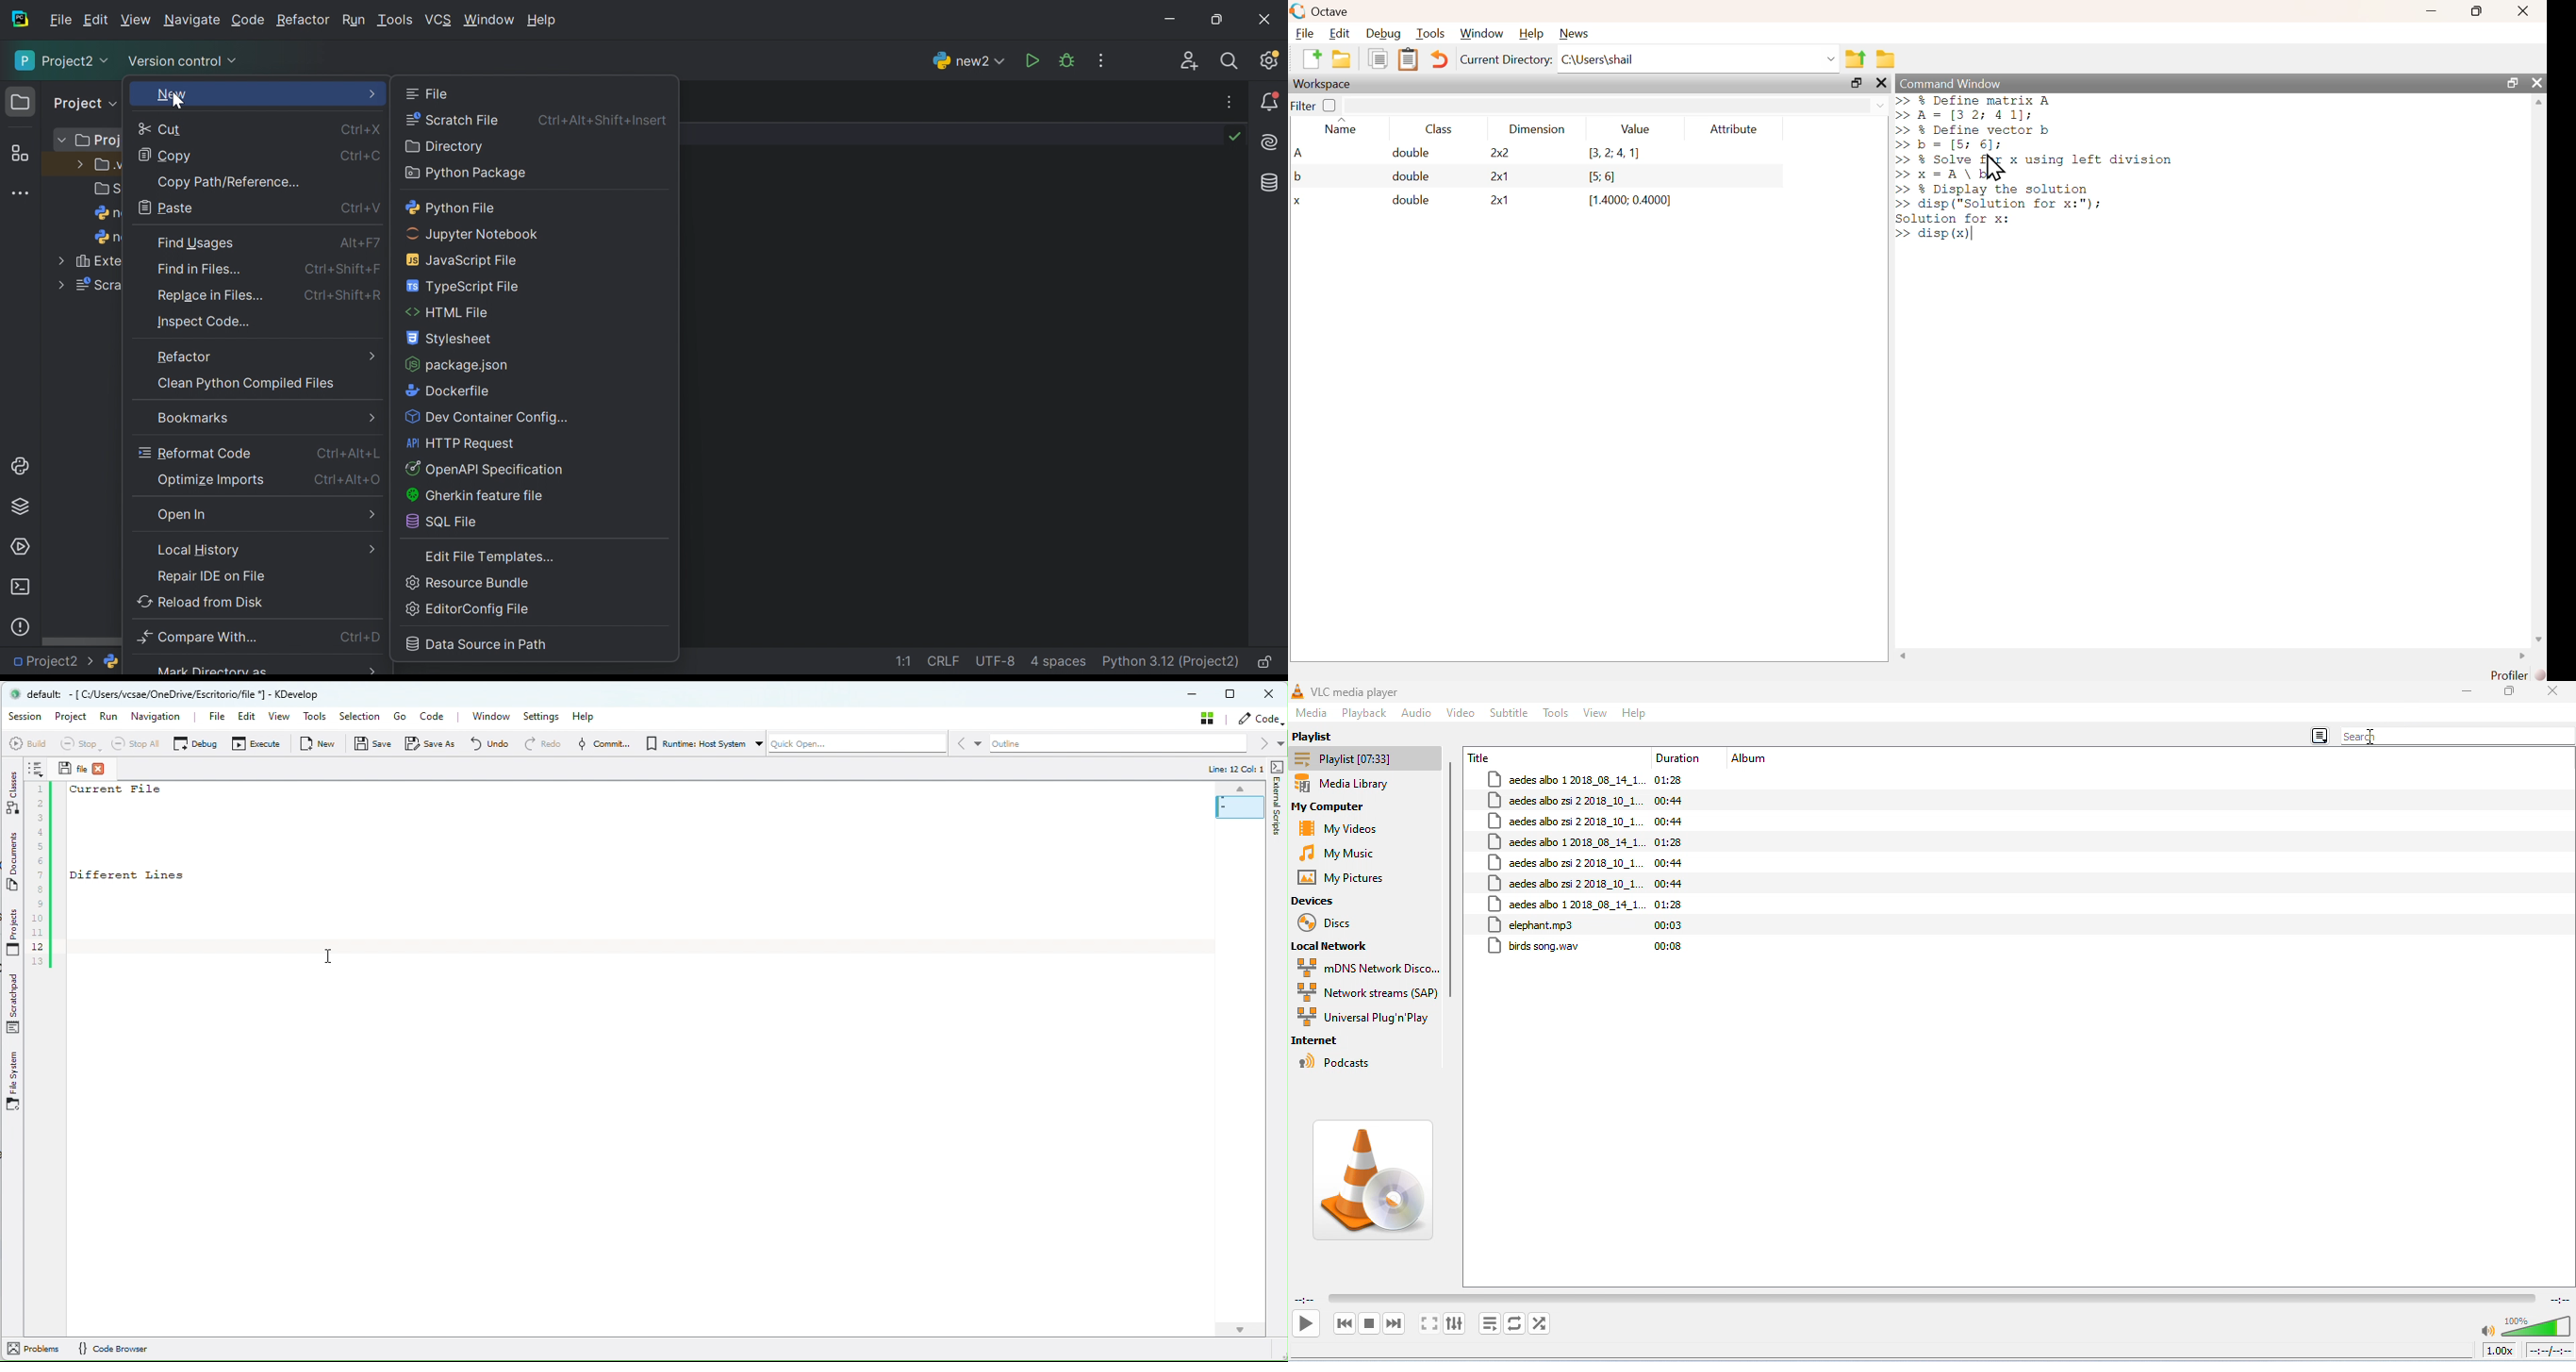 The image size is (2576, 1372). Describe the element at coordinates (370, 417) in the screenshot. I see `` at that location.